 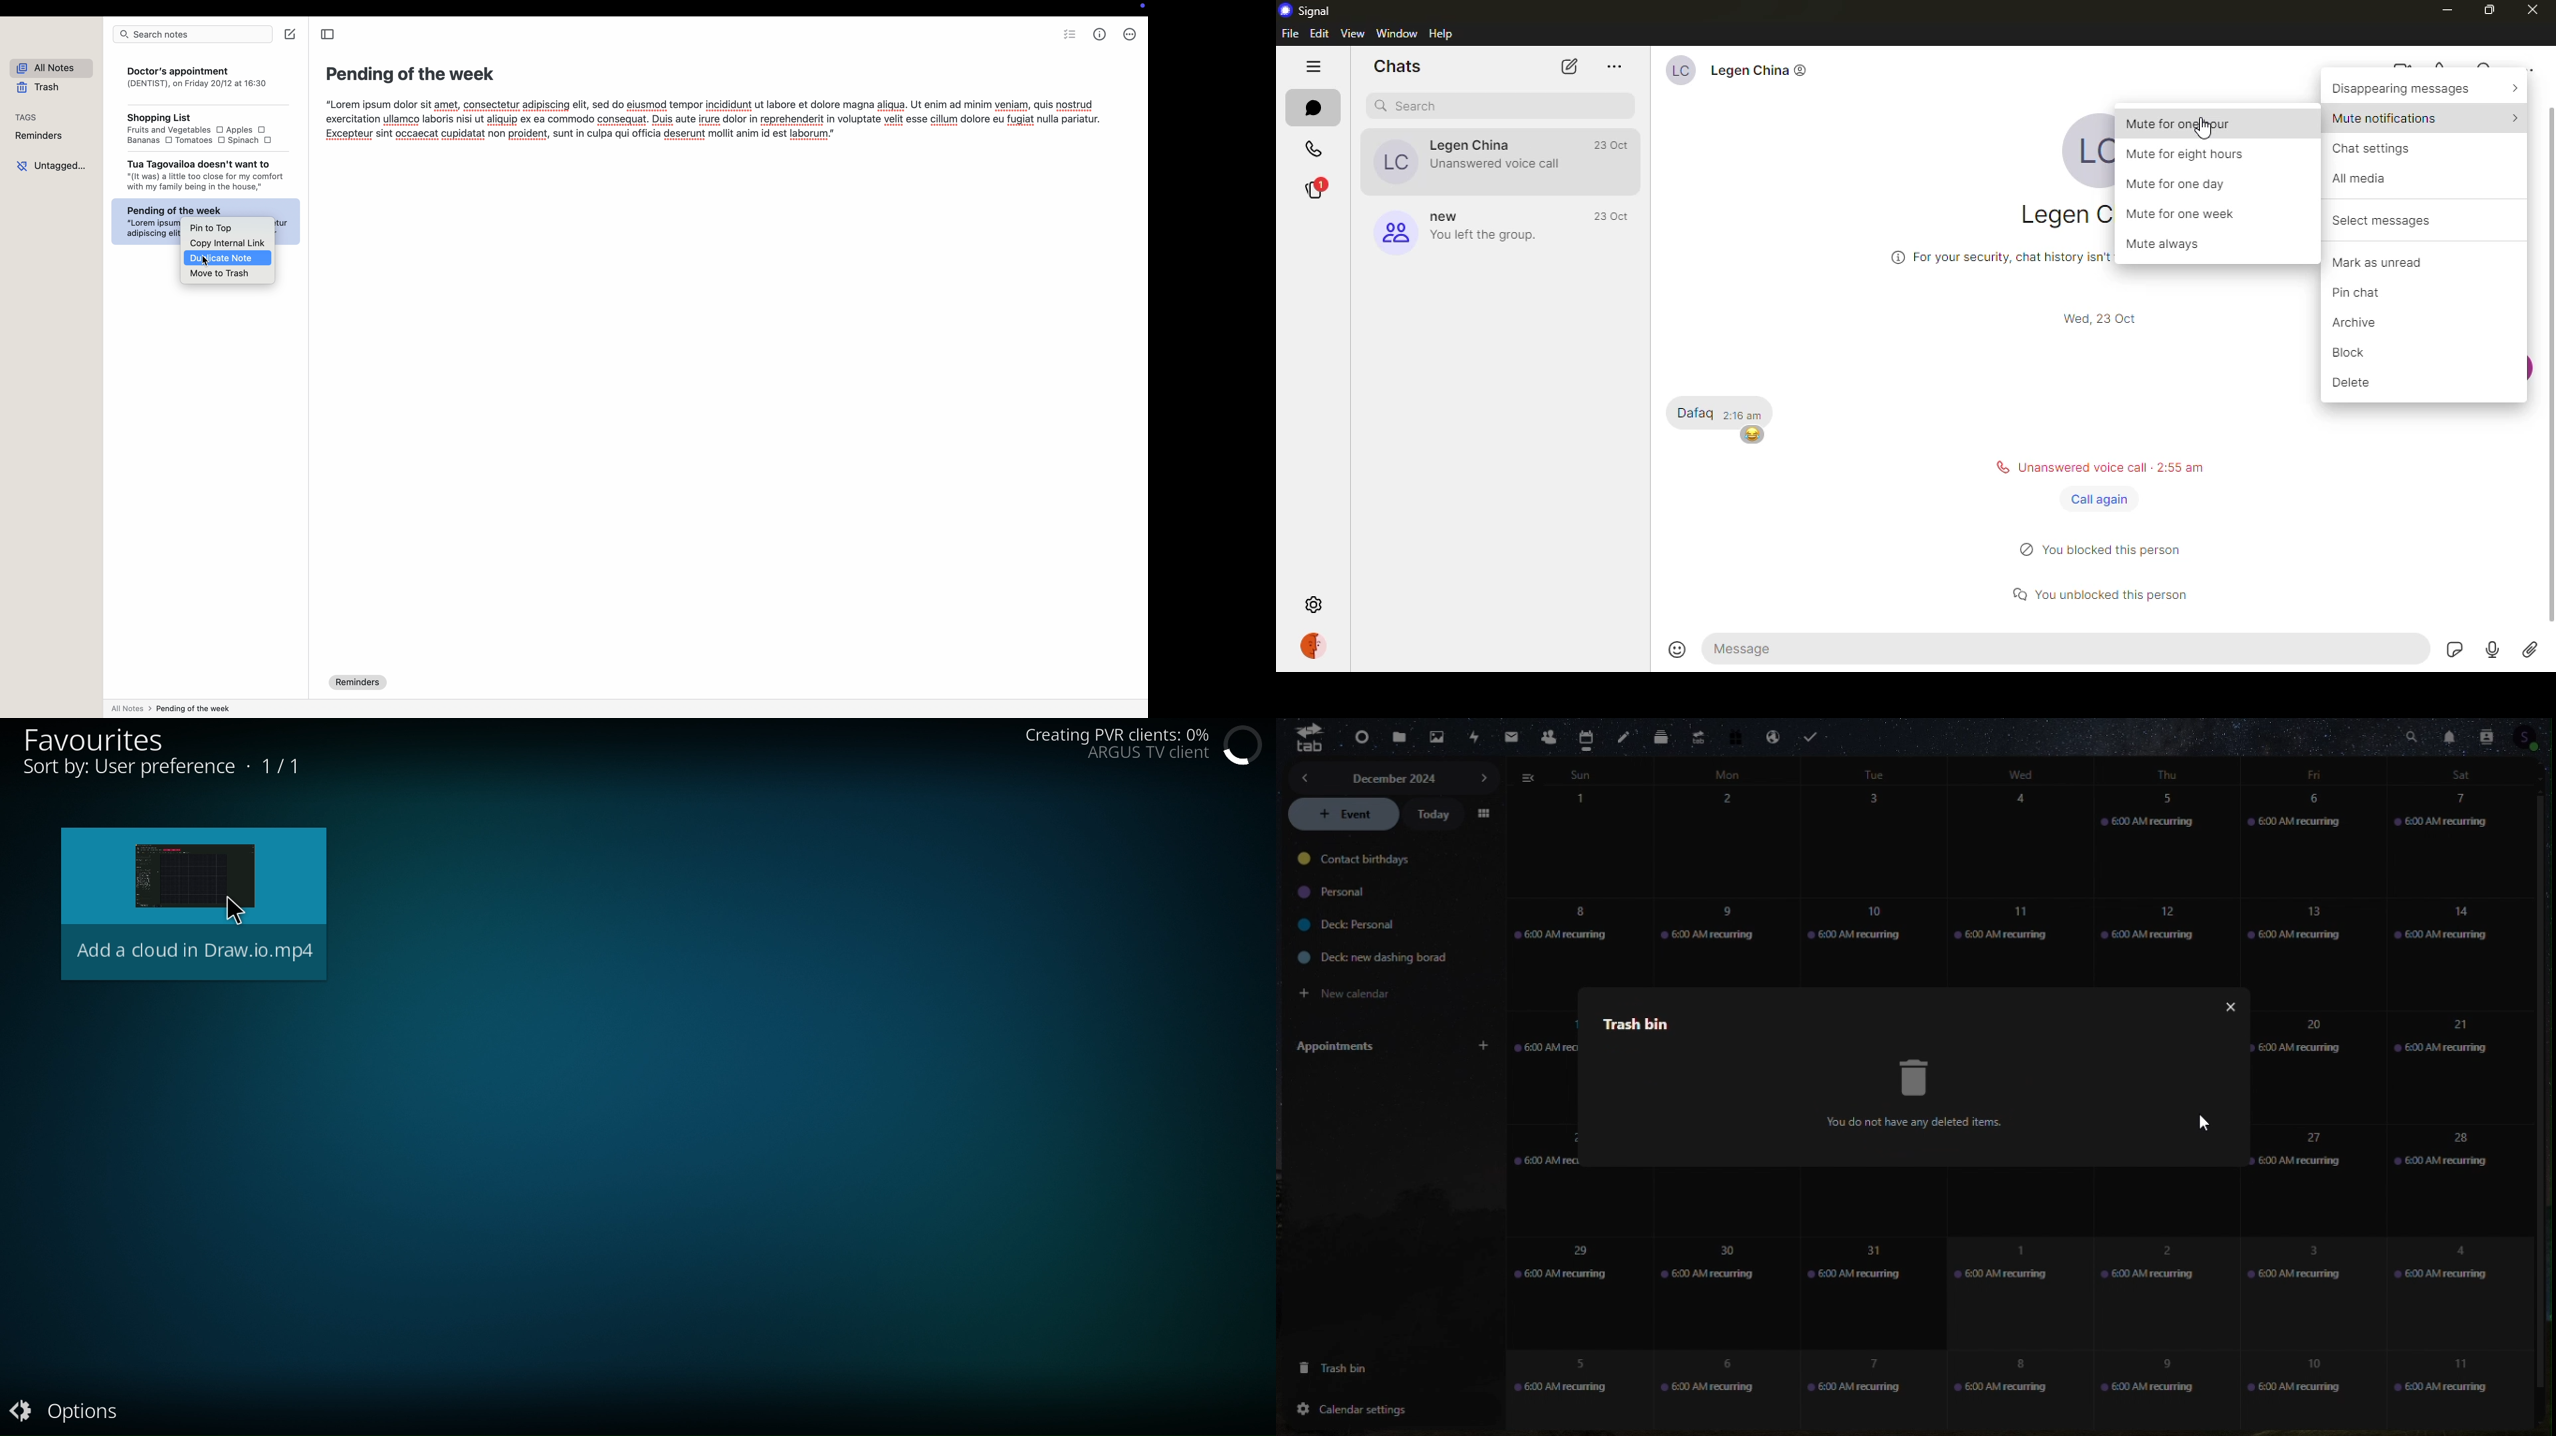 What do you see at coordinates (1345, 925) in the screenshot?
I see `deck personal` at bounding box center [1345, 925].